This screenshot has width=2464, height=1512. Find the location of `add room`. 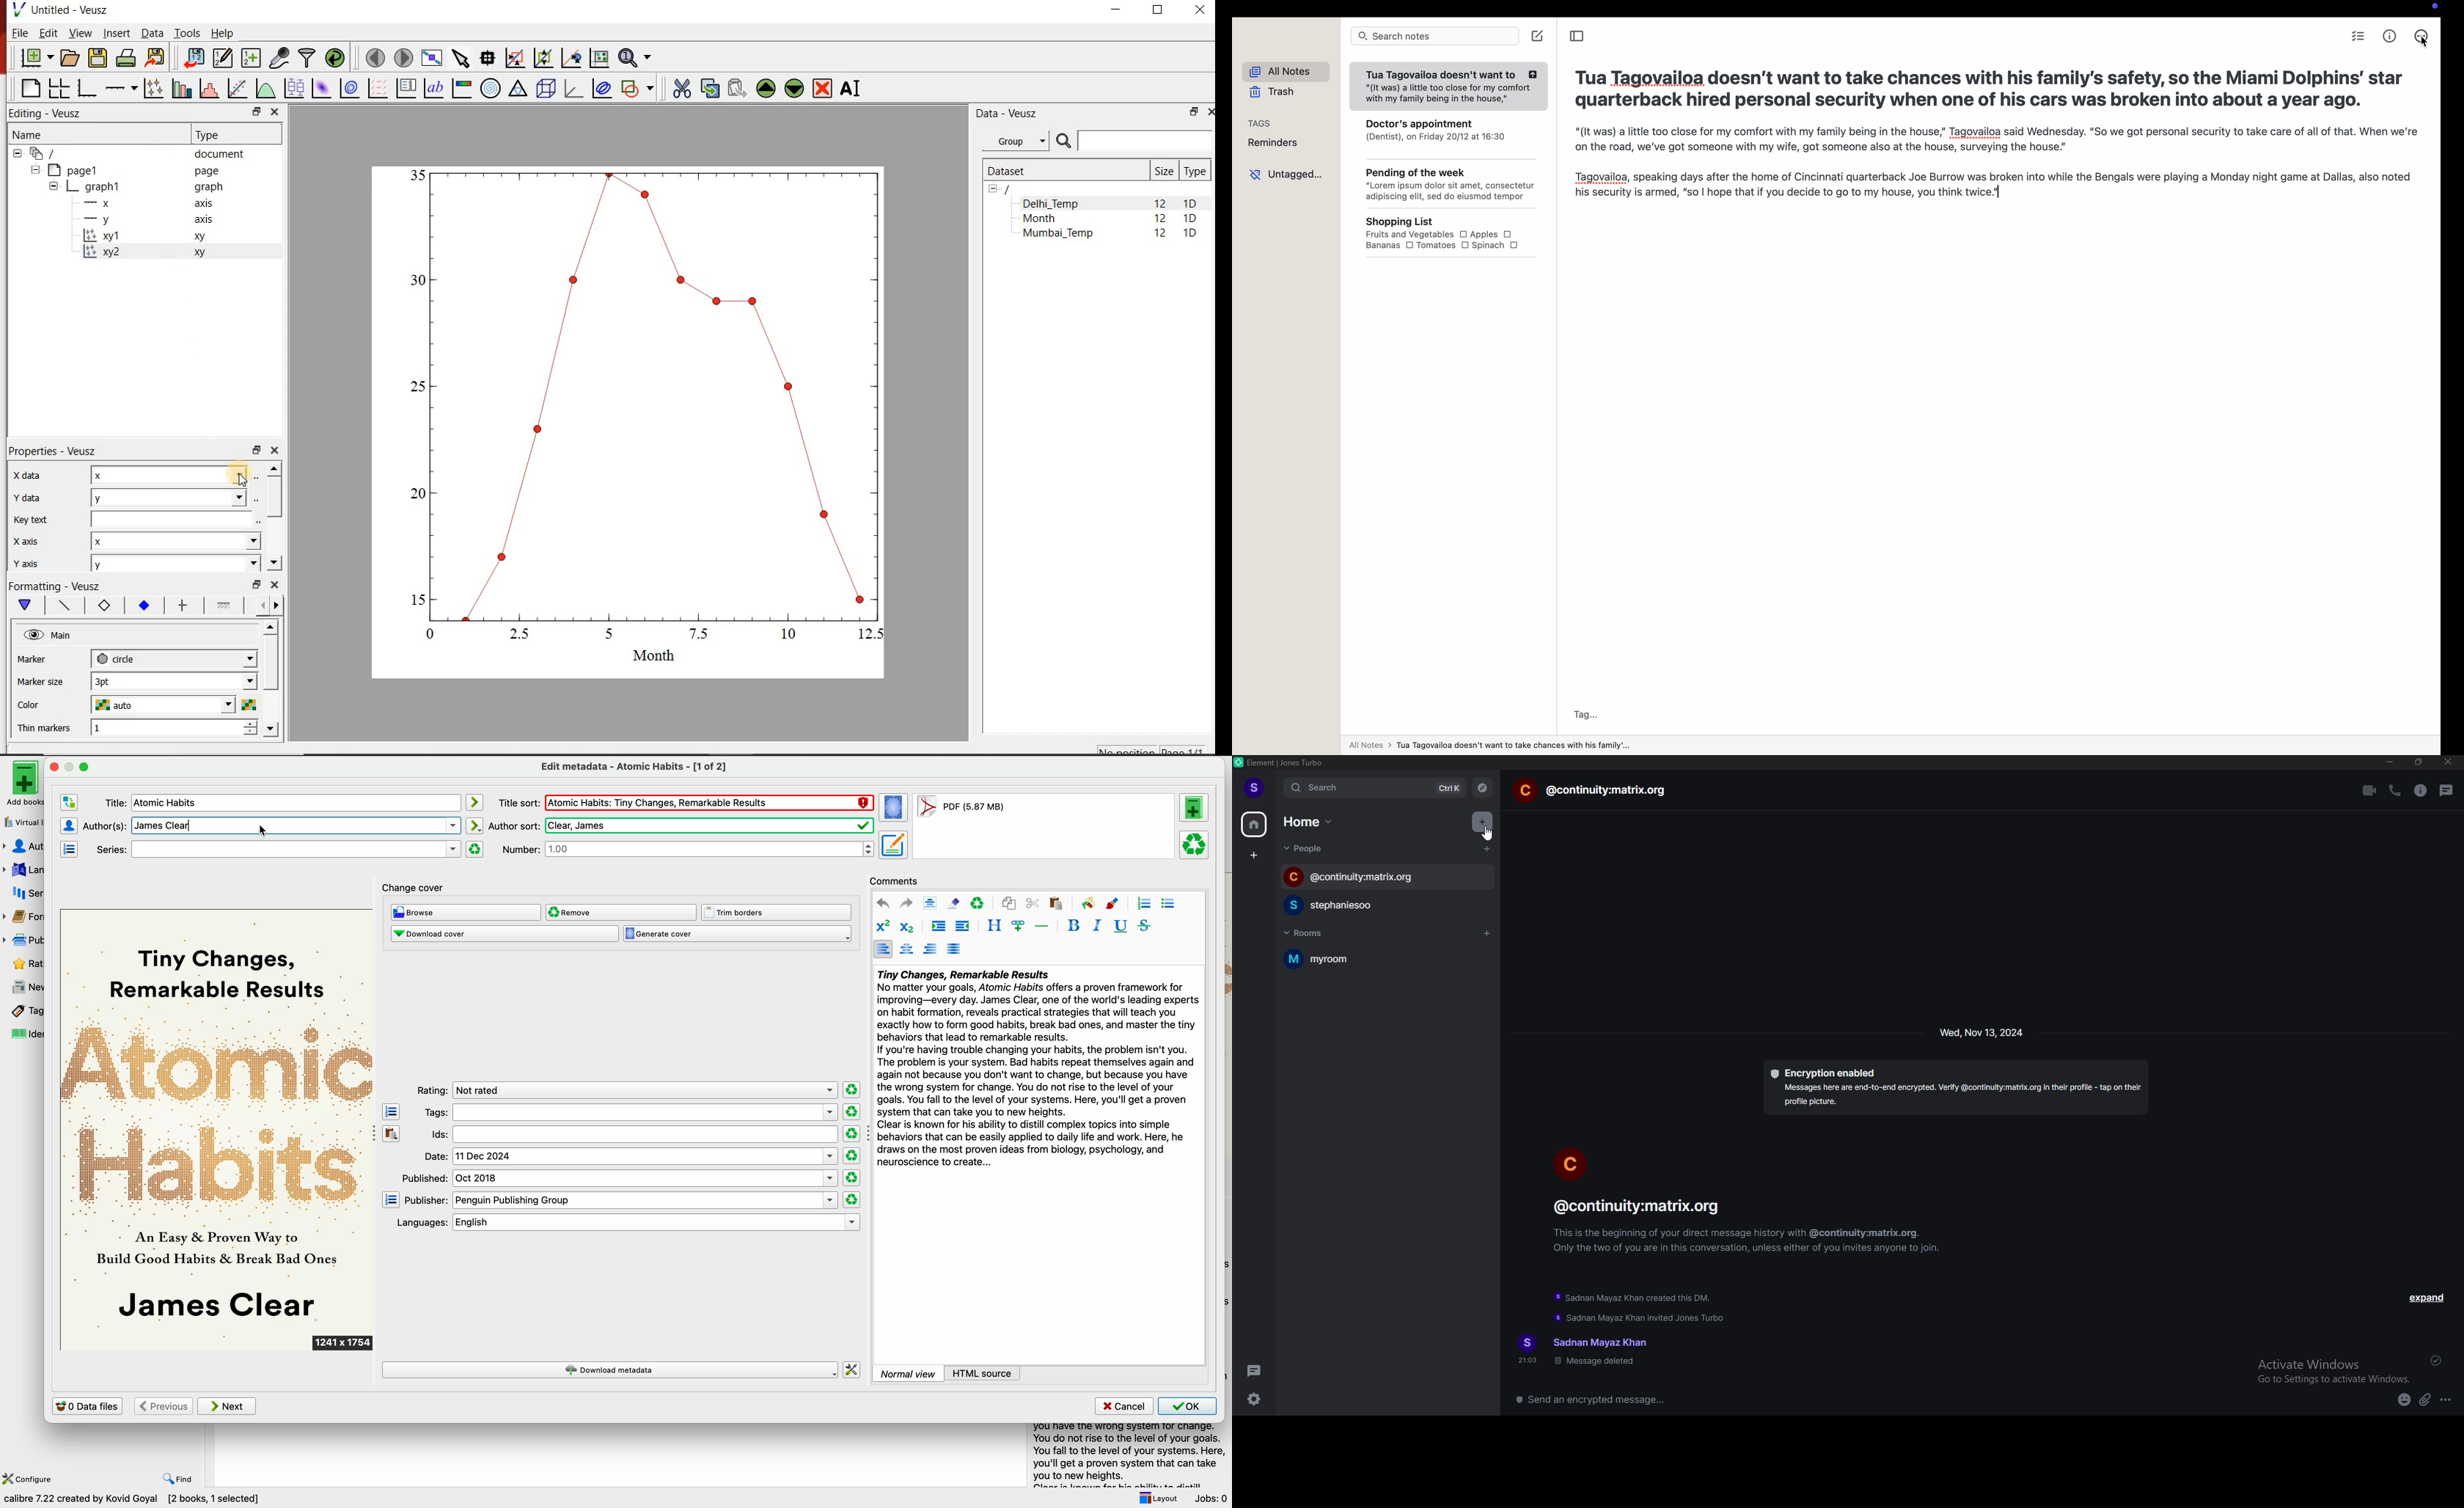

add room is located at coordinates (1487, 932).